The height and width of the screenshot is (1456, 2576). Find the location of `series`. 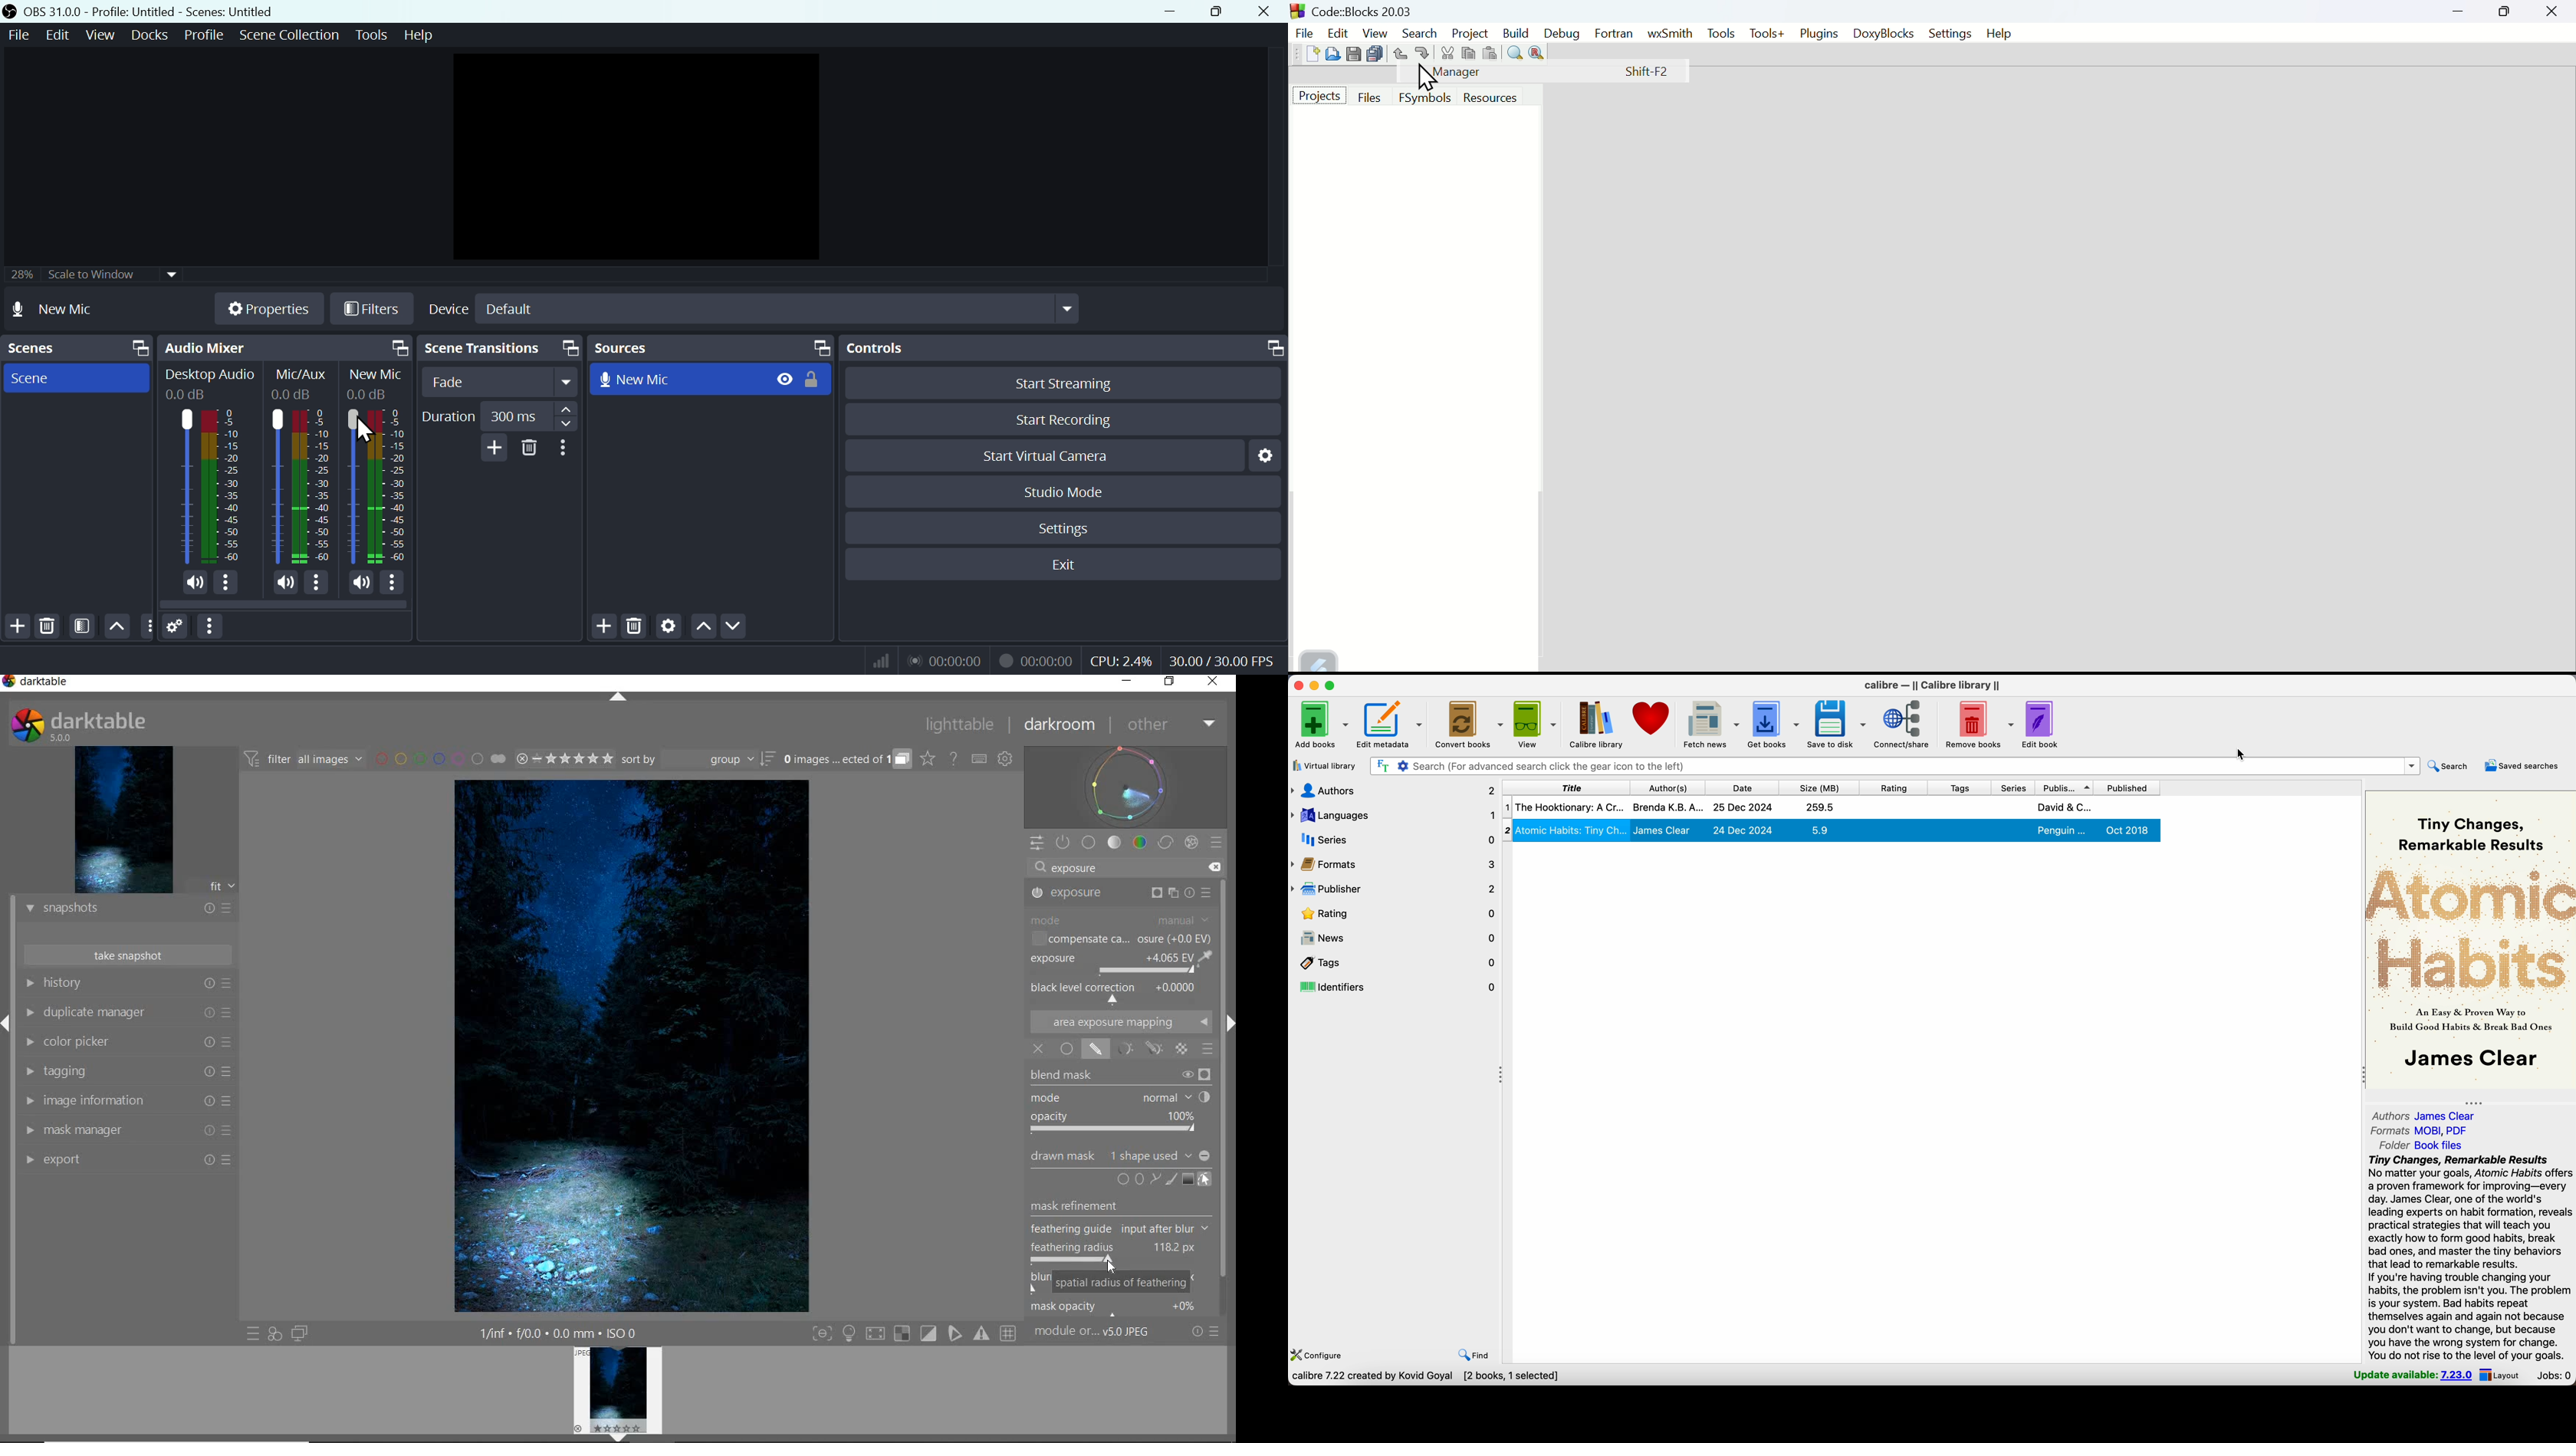

series is located at coordinates (1393, 840).